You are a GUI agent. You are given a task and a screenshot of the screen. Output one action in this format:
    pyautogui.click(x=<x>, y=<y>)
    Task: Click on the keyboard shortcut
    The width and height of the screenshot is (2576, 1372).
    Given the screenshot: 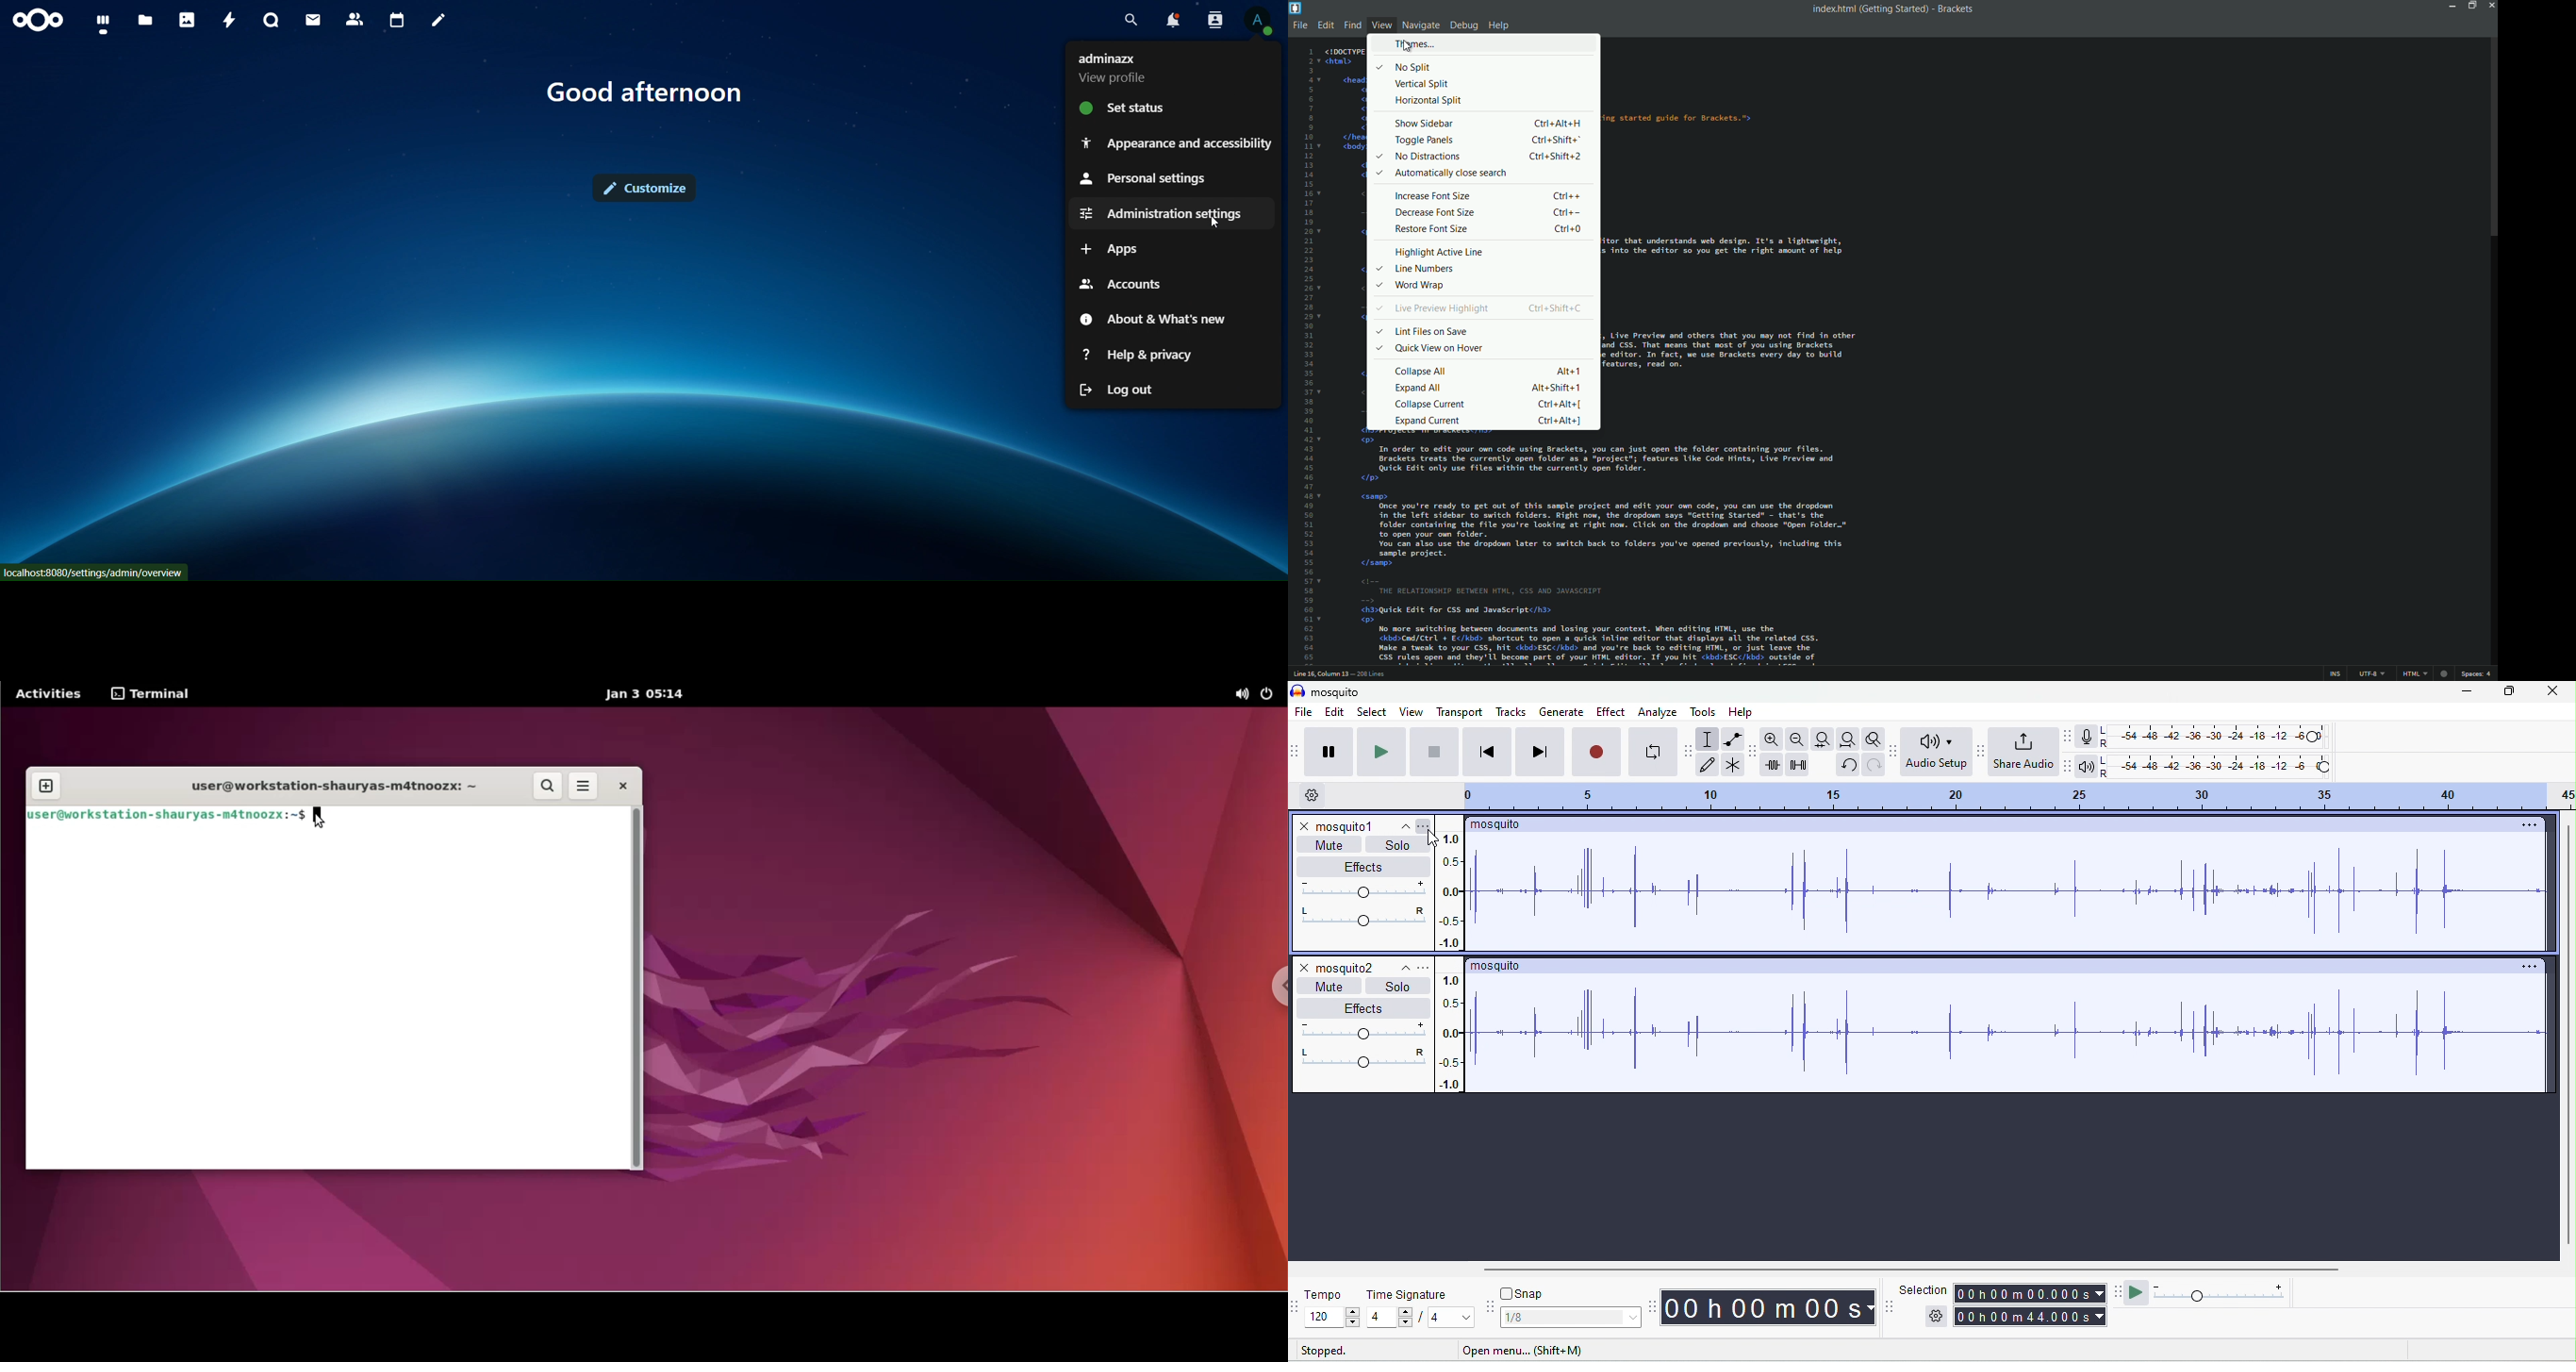 What is the action you would take?
    pyautogui.click(x=1559, y=421)
    